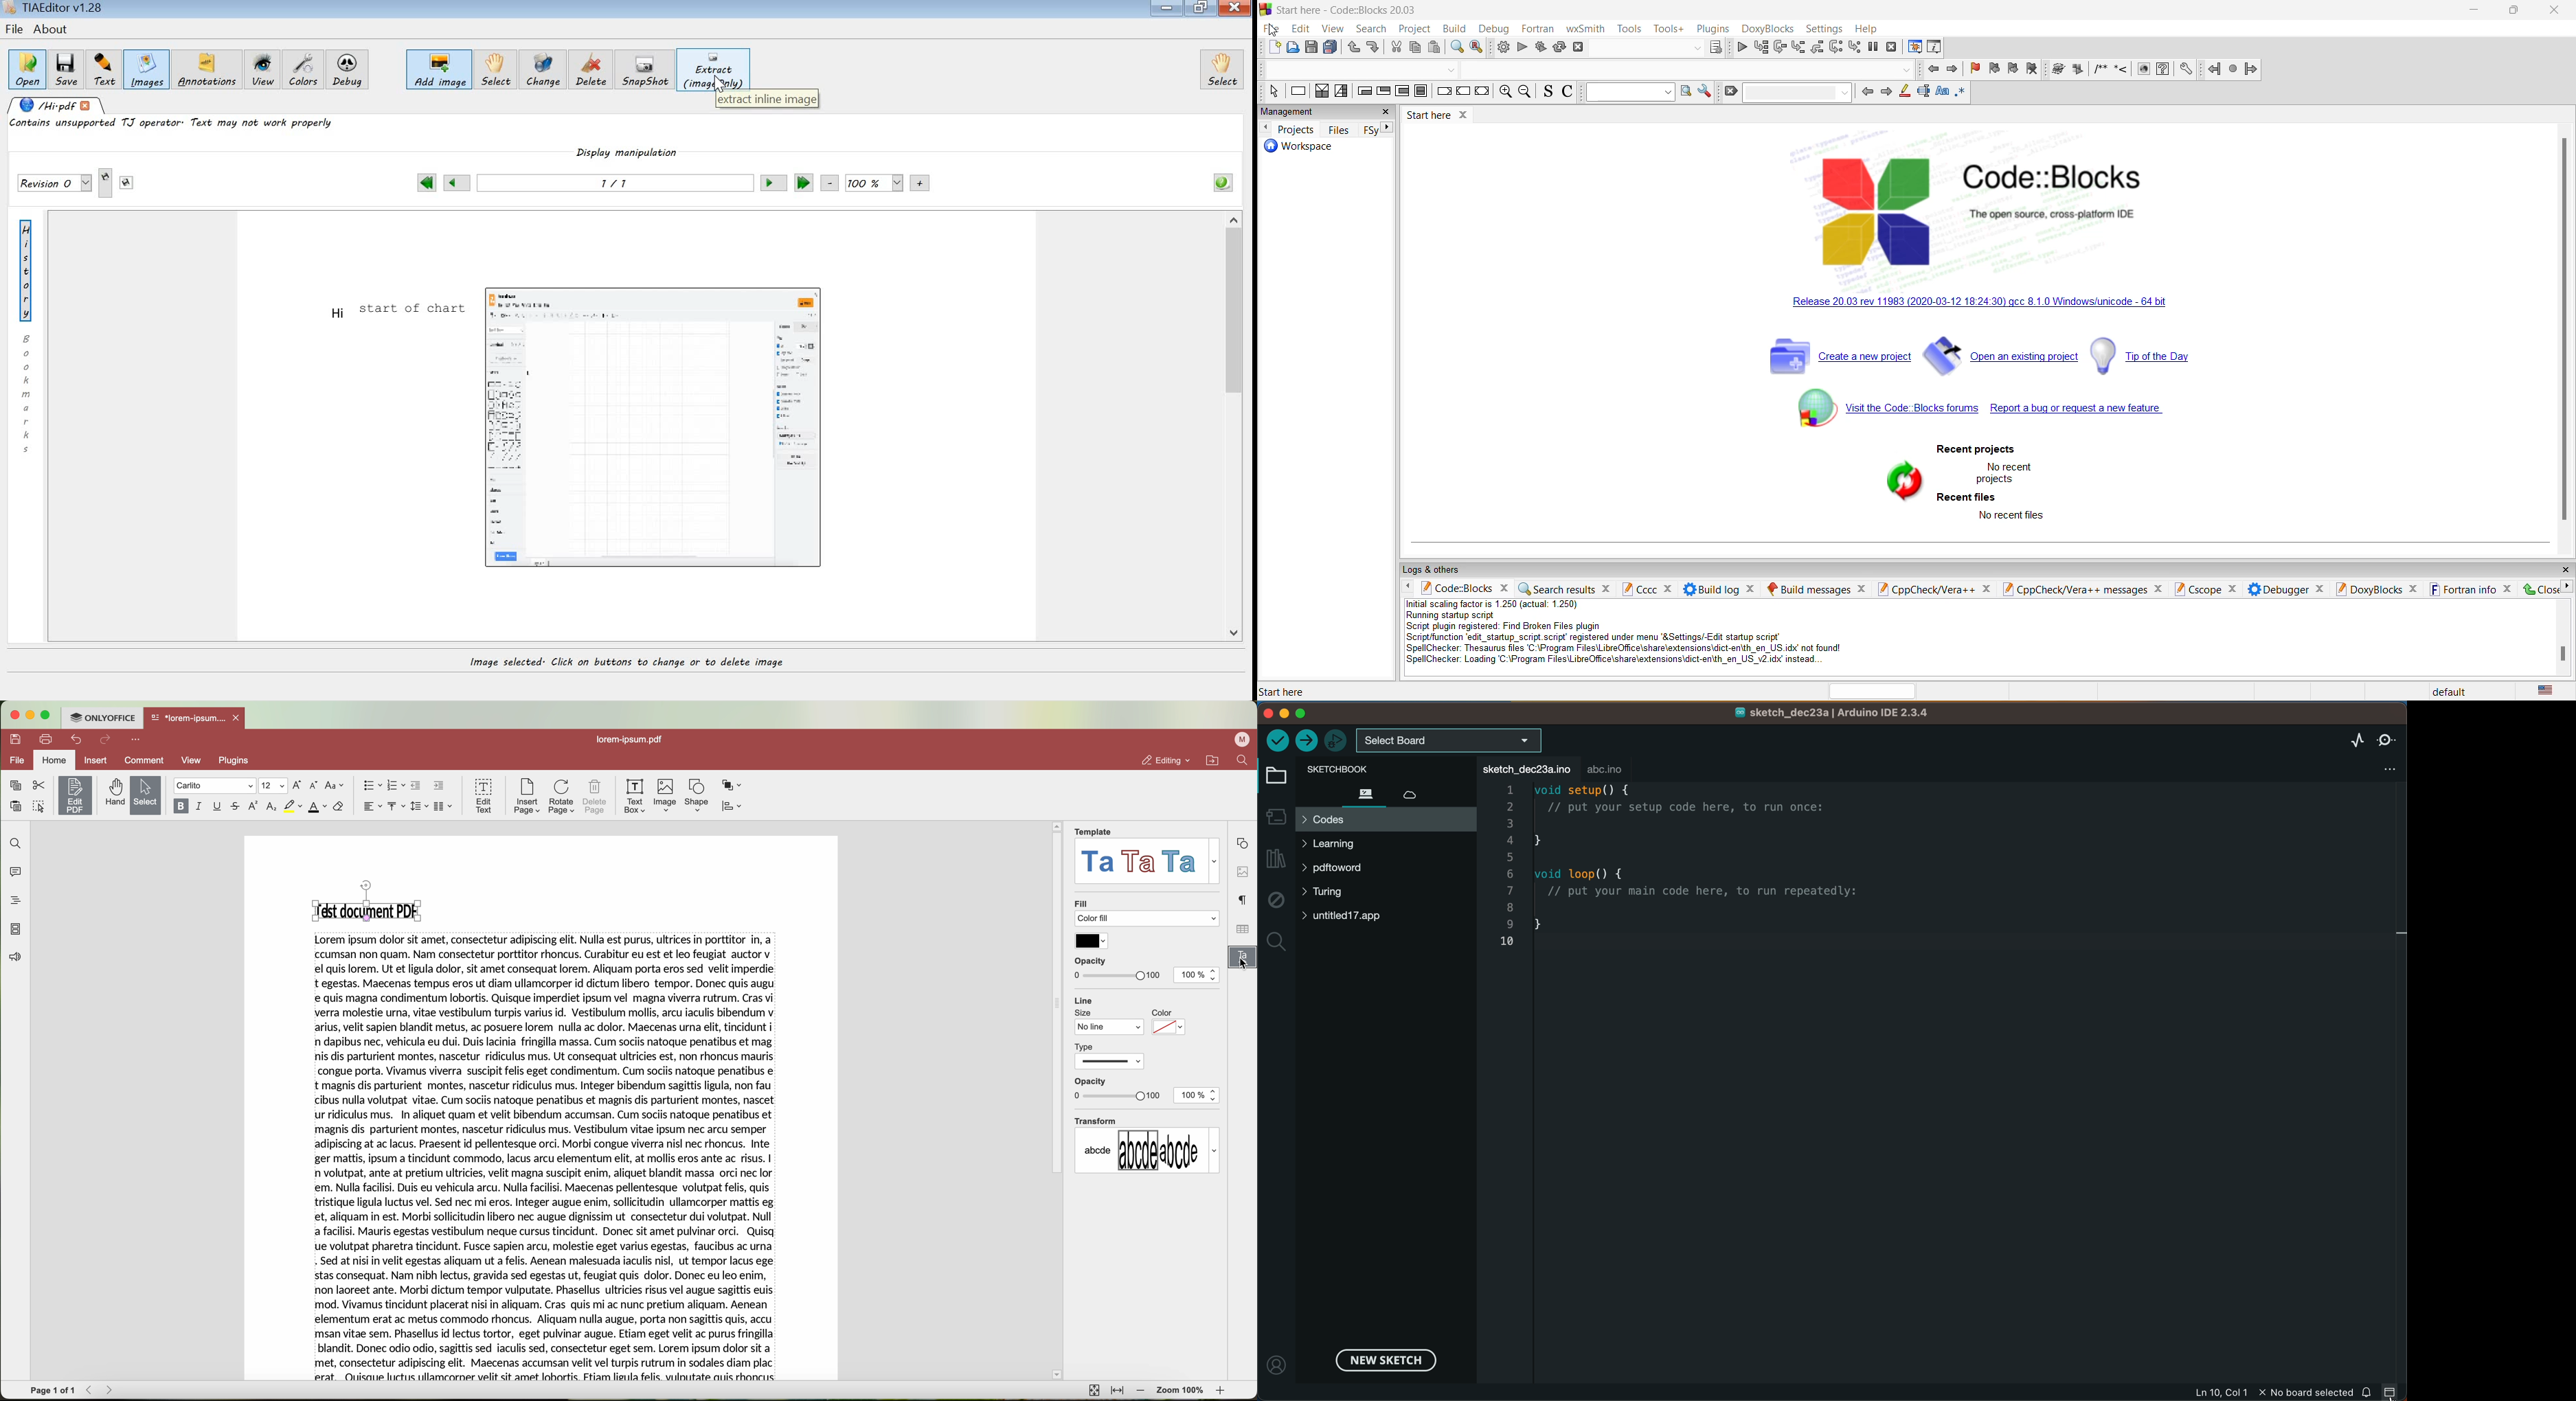 The width and height of the screenshot is (2576, 1428). Describe the element at coordinates (1695, 48) in the screenshot. I see `dropdown` at that location.